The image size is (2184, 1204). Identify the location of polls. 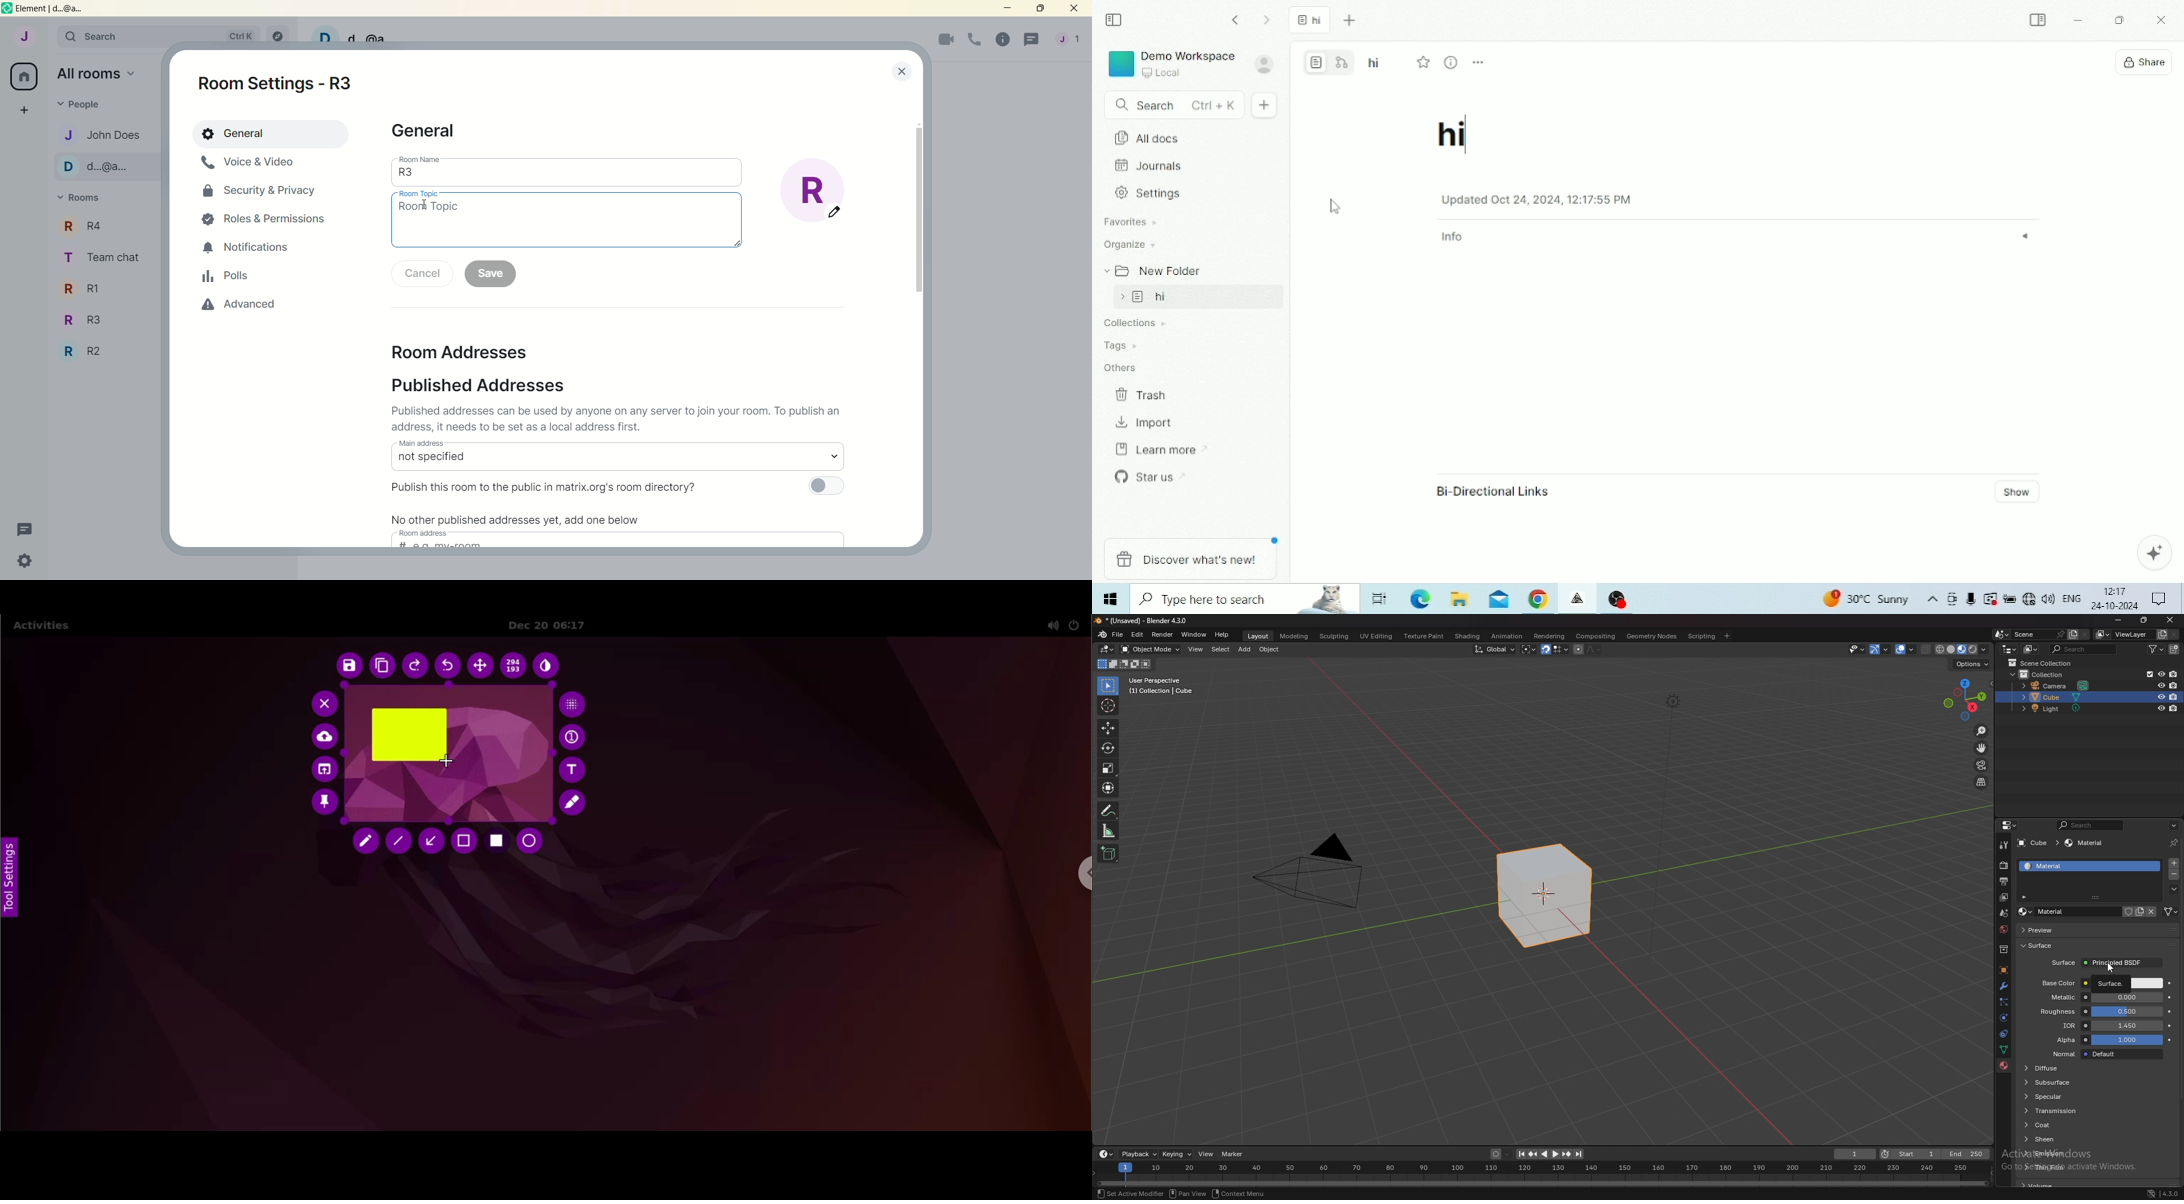
(226, 275).